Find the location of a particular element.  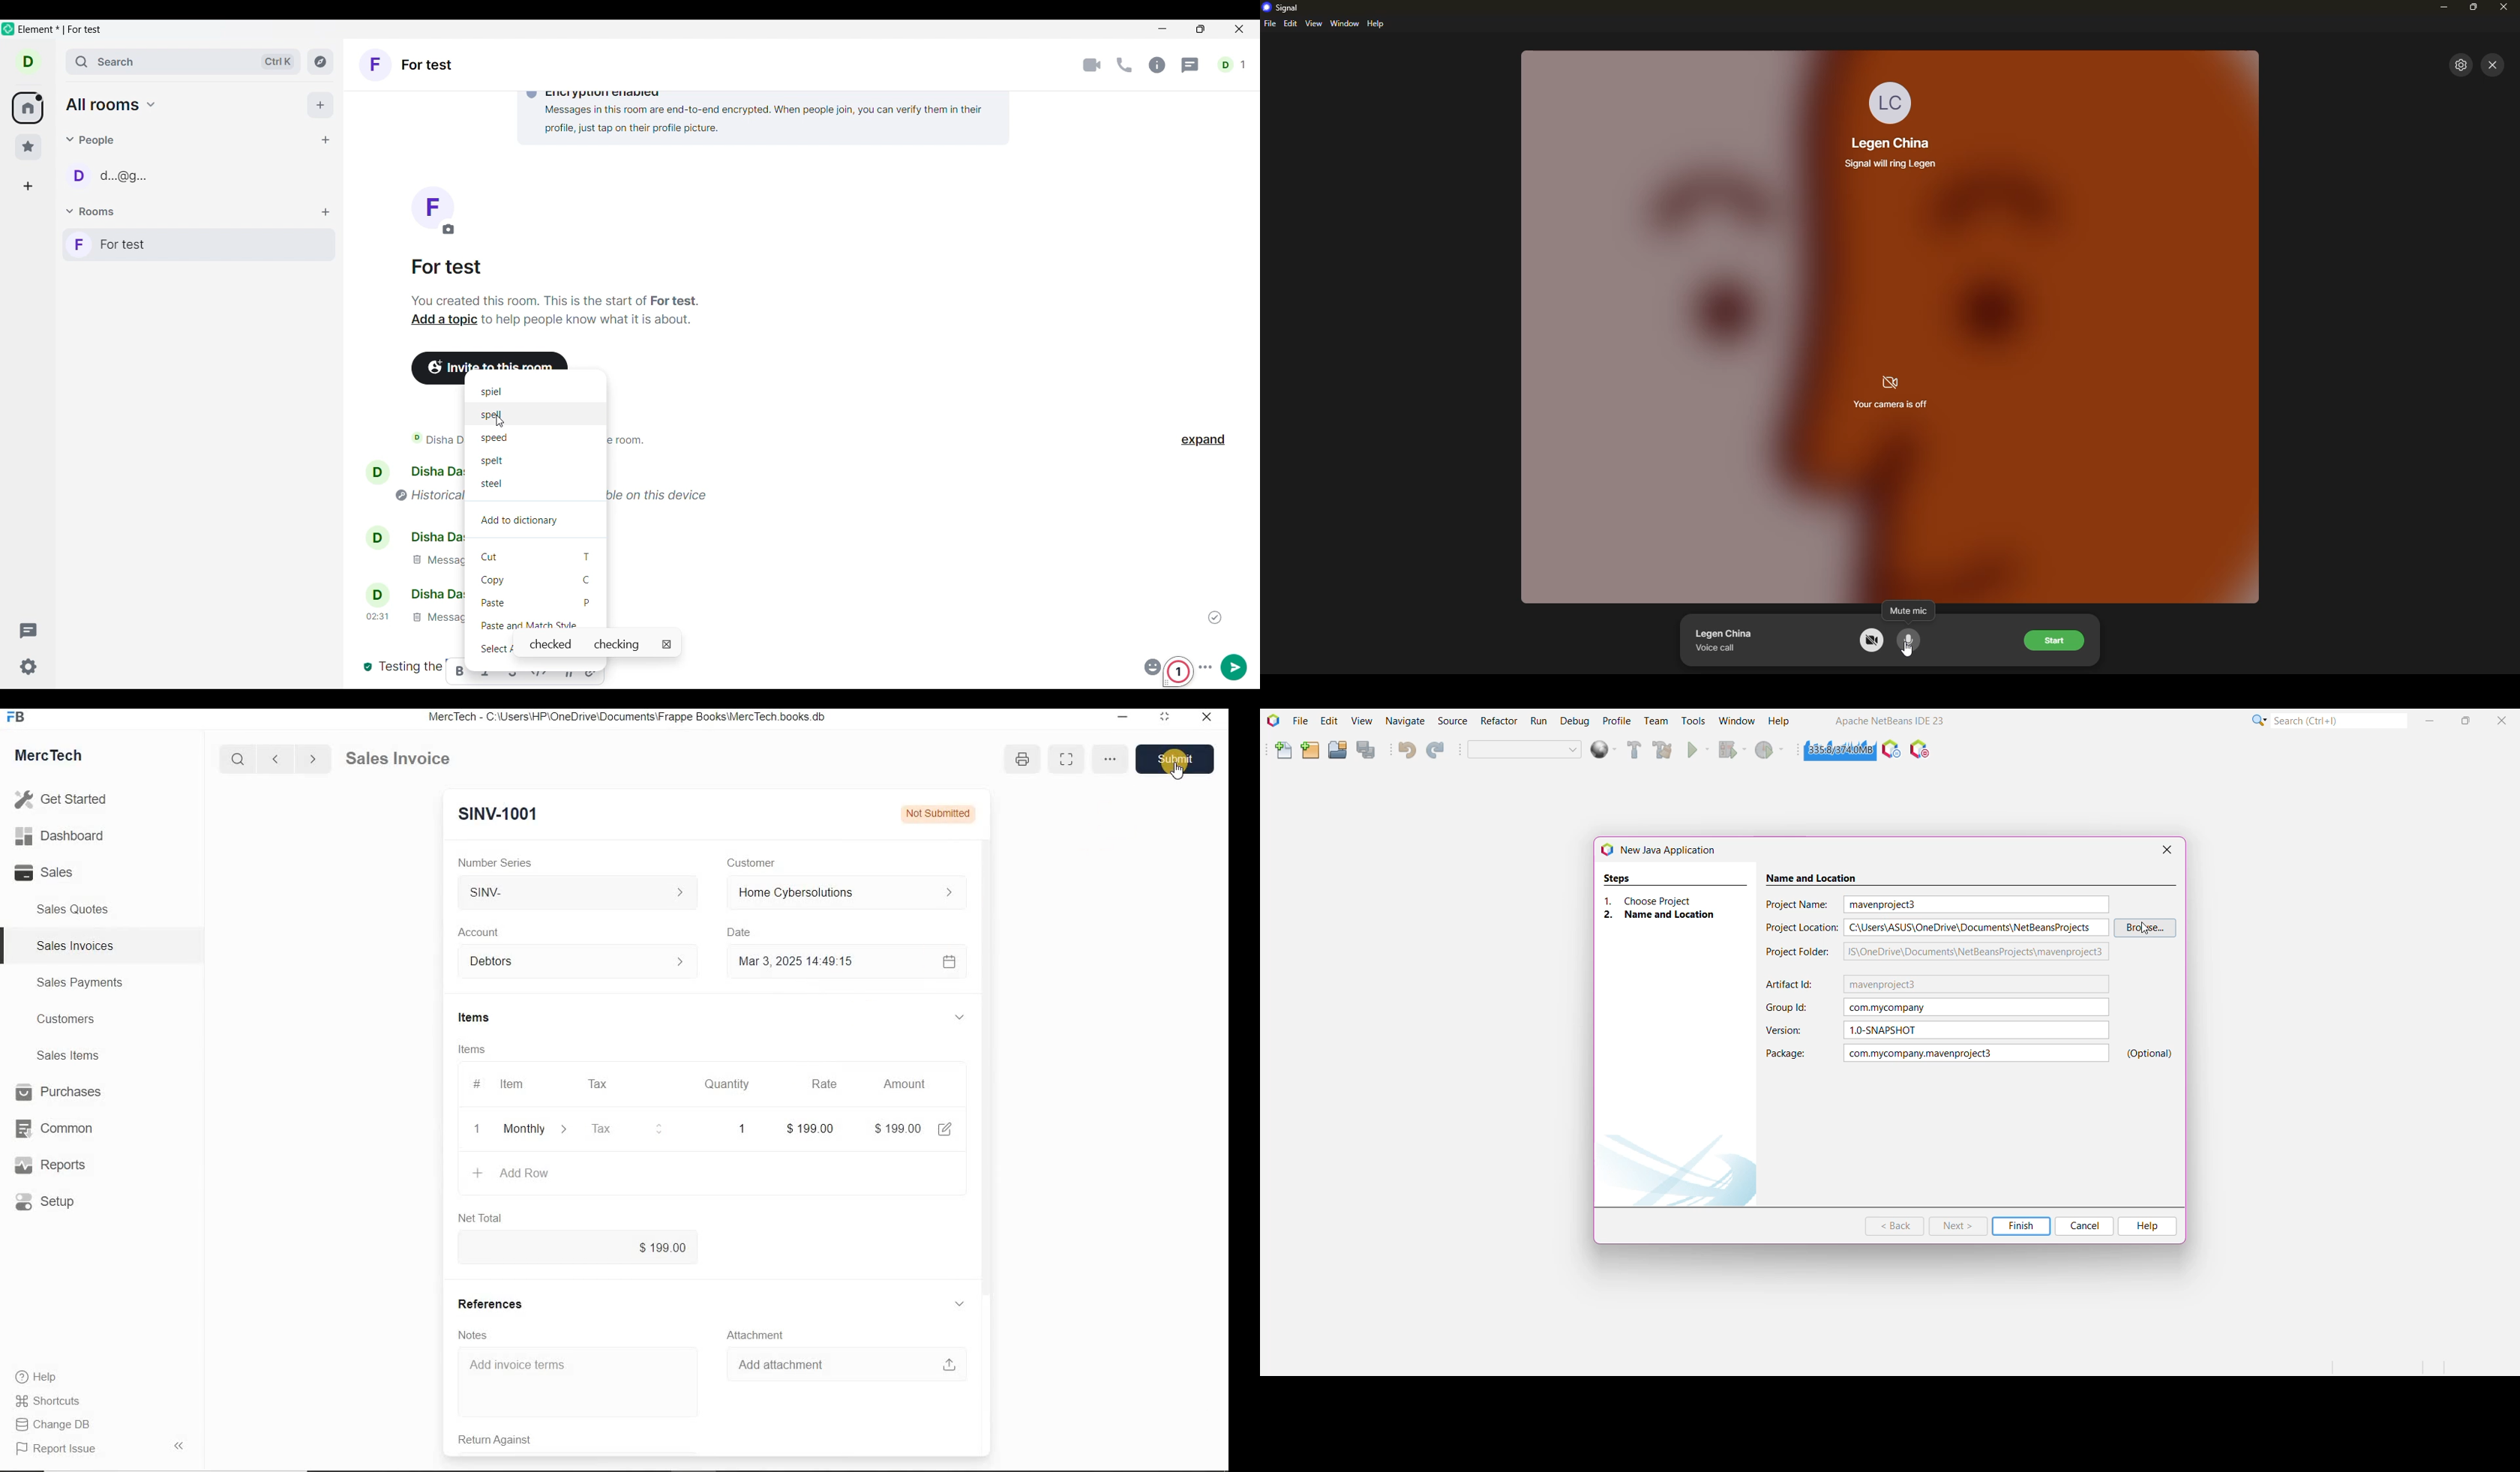

Hide Sidebar is located at coordinates (178, 1445).